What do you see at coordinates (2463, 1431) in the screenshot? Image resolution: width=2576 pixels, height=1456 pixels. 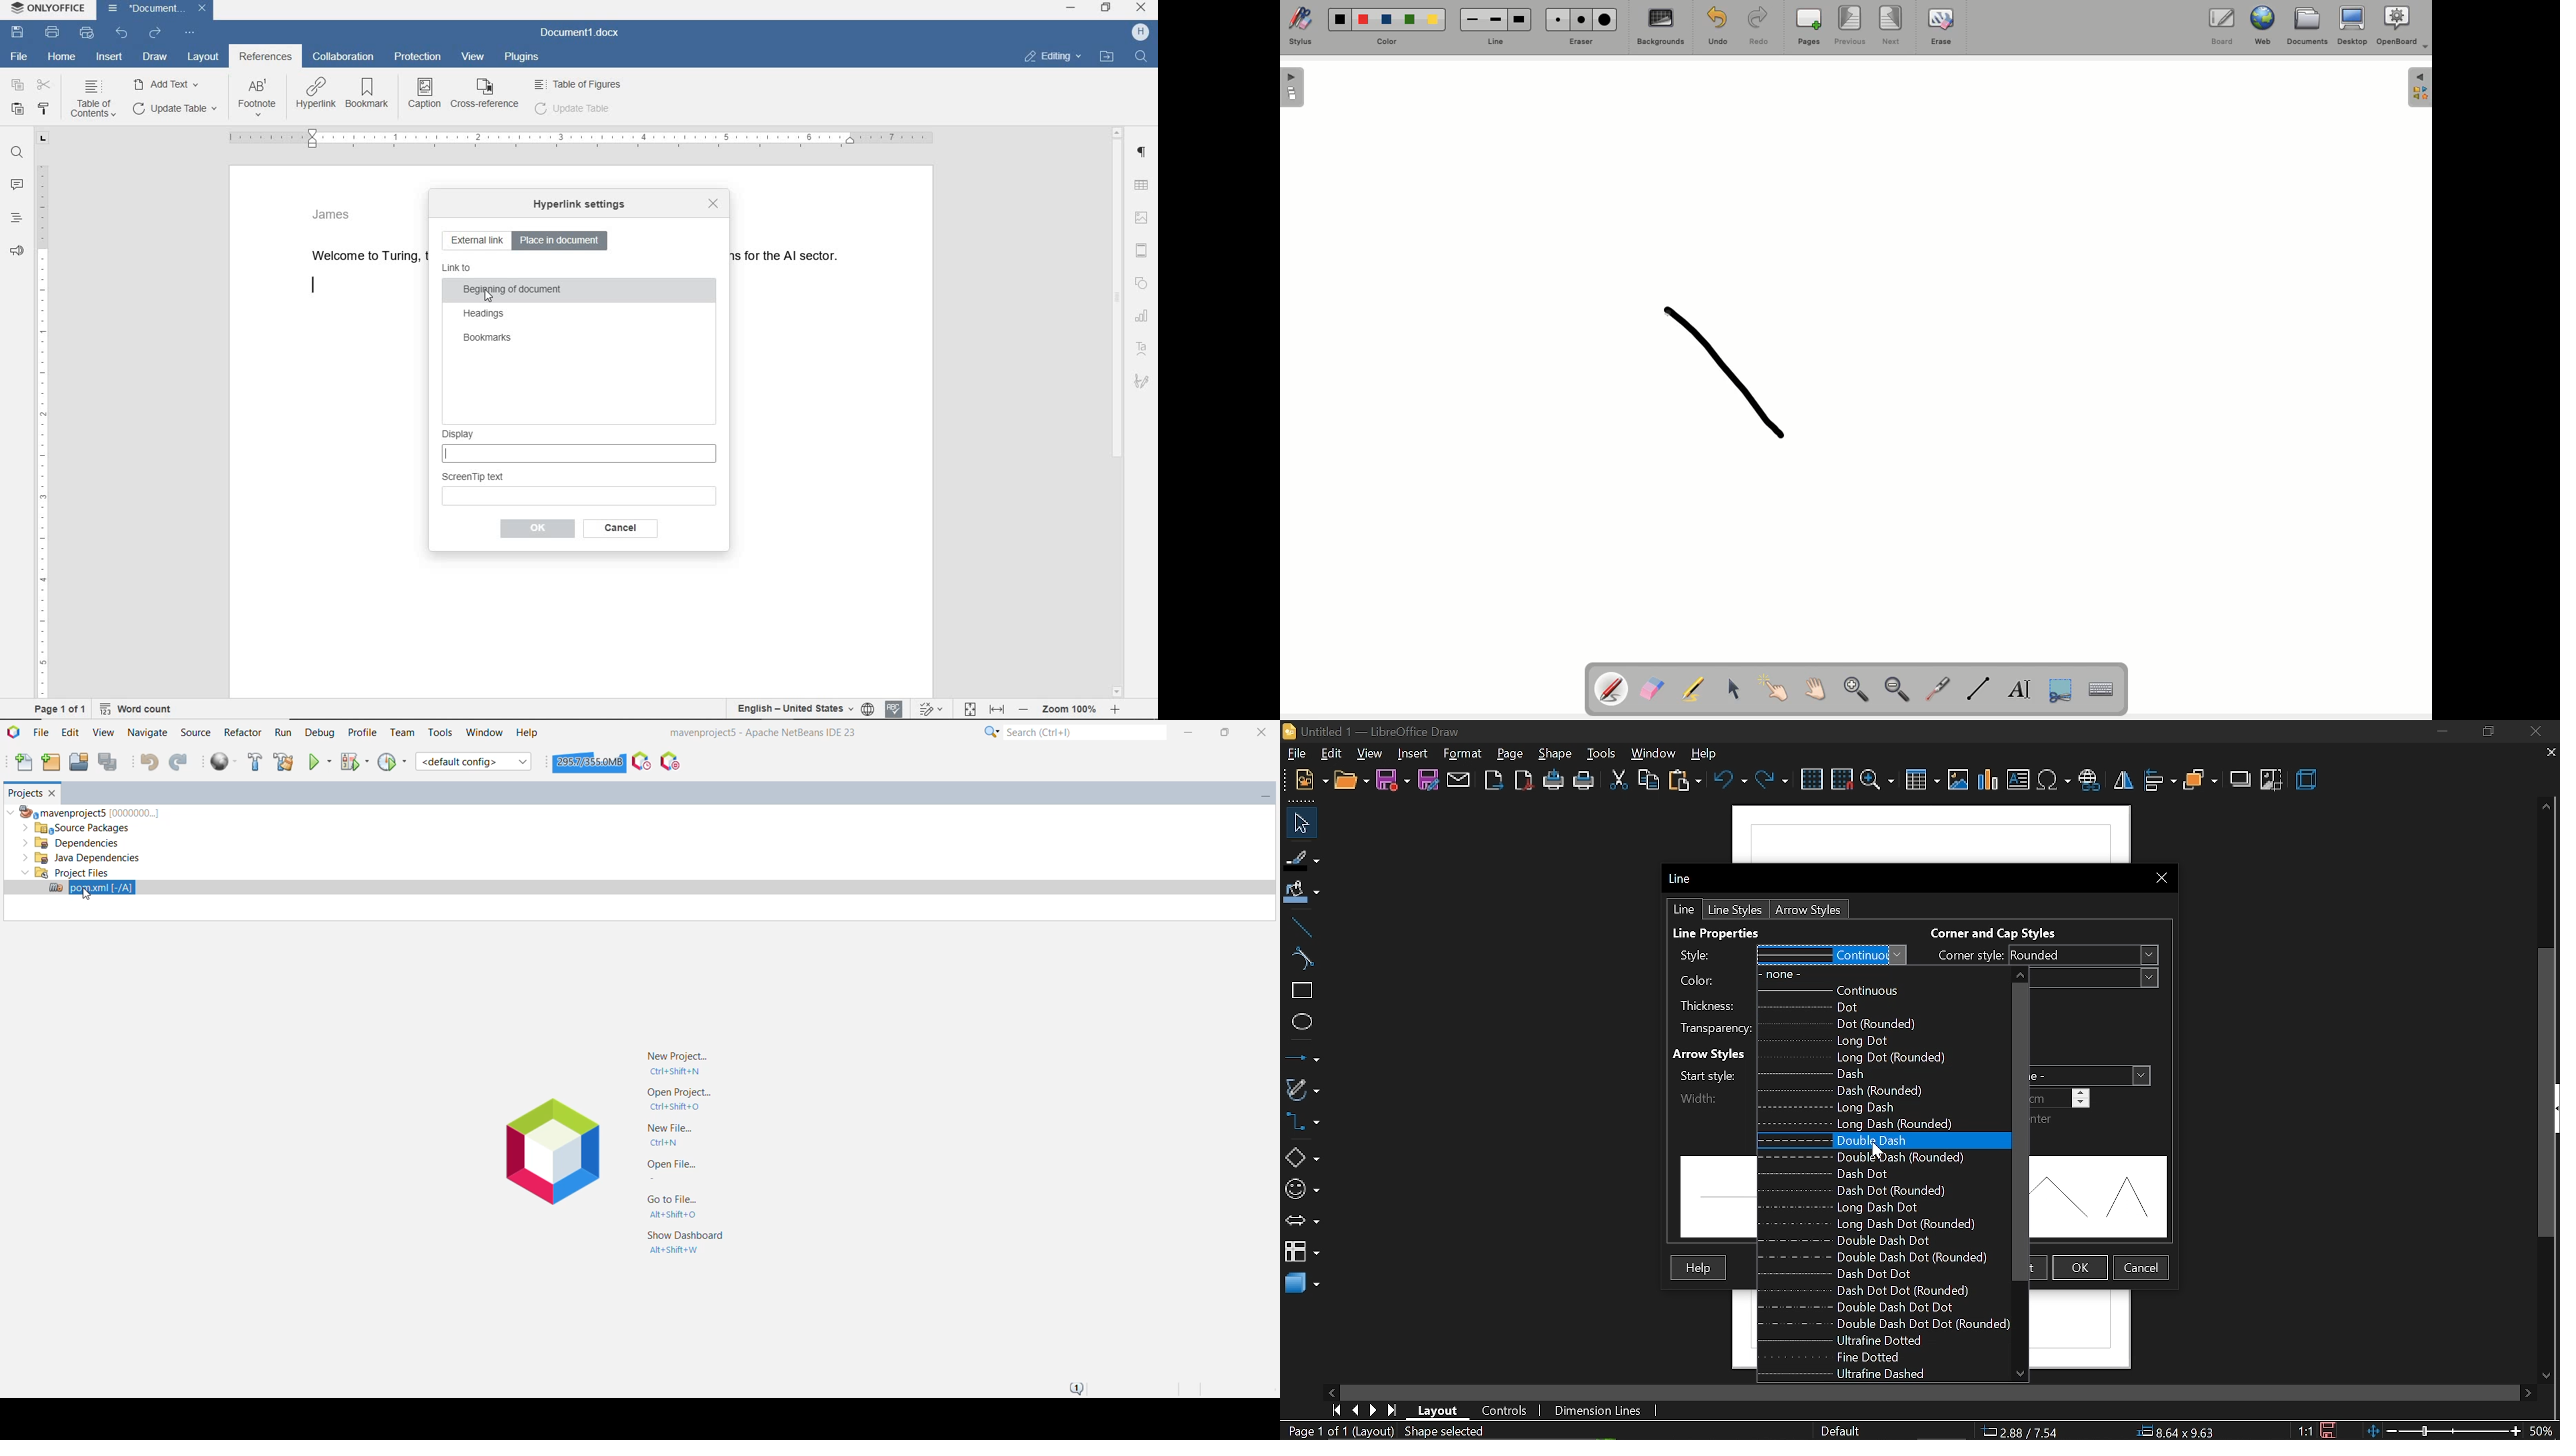 I see `zoom change` at bounding box center [2463, 1431].